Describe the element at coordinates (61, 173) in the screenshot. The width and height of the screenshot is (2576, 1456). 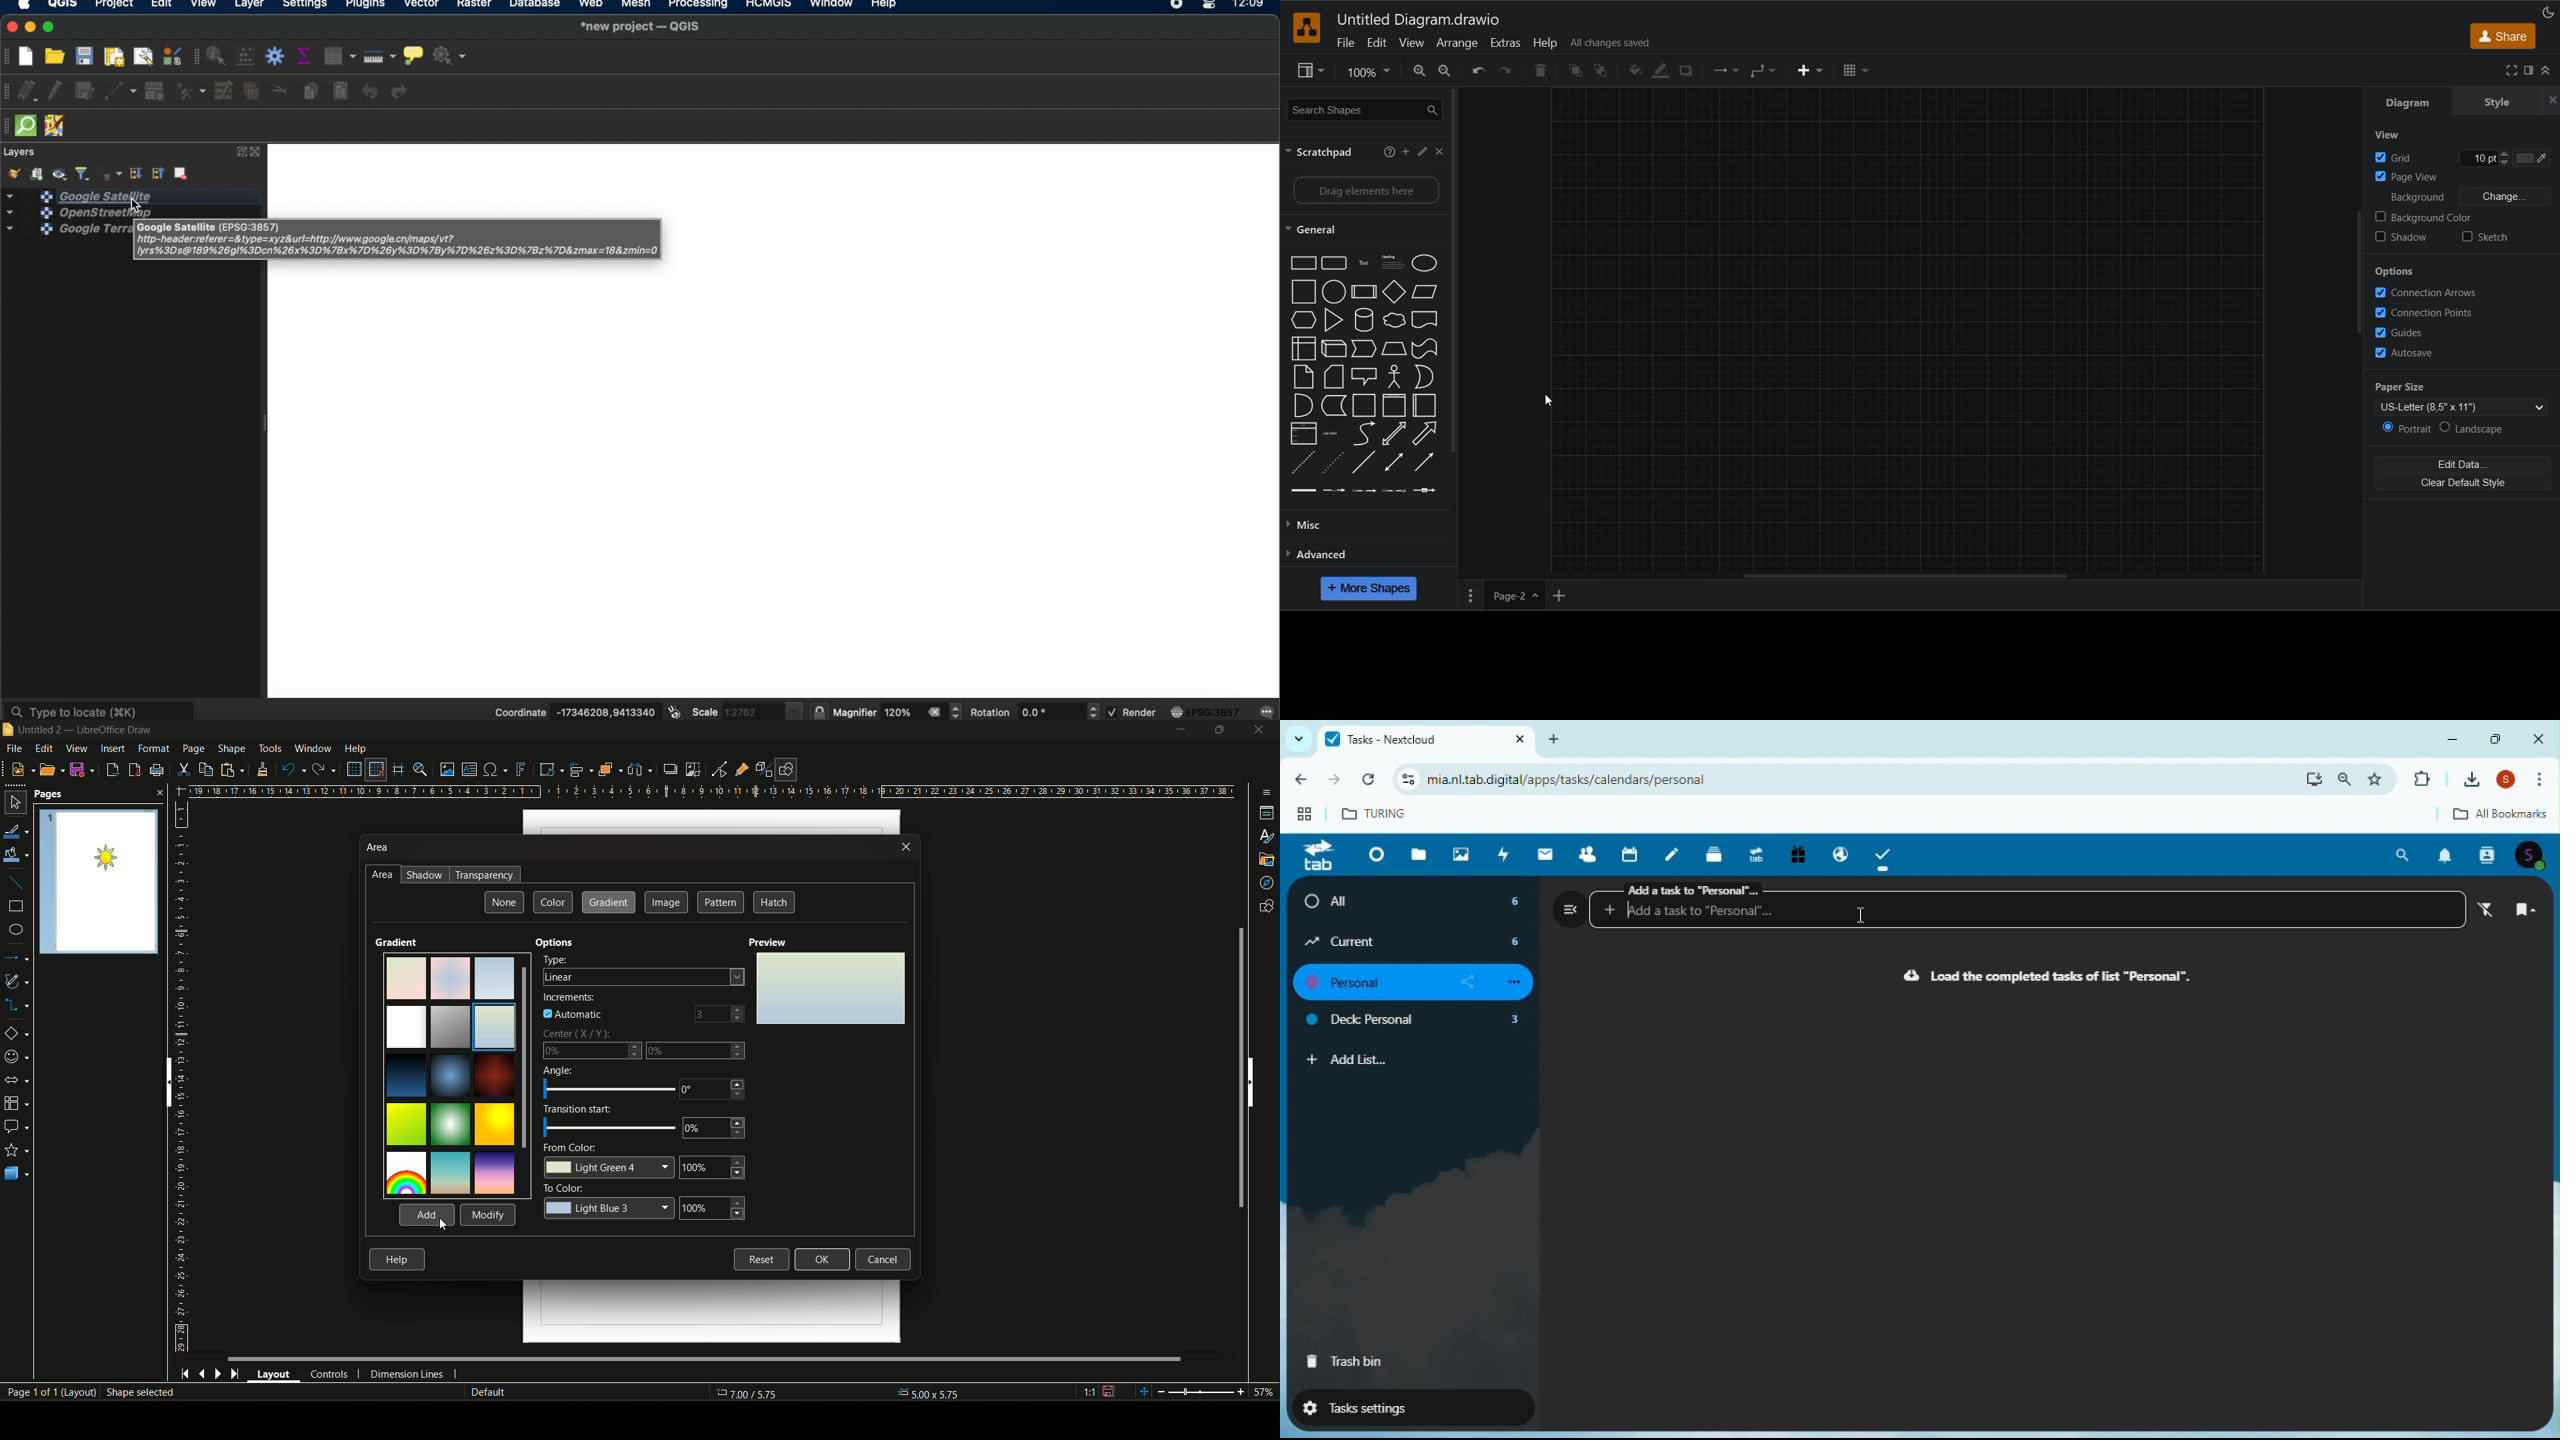
I see `manage map themes` at that location.